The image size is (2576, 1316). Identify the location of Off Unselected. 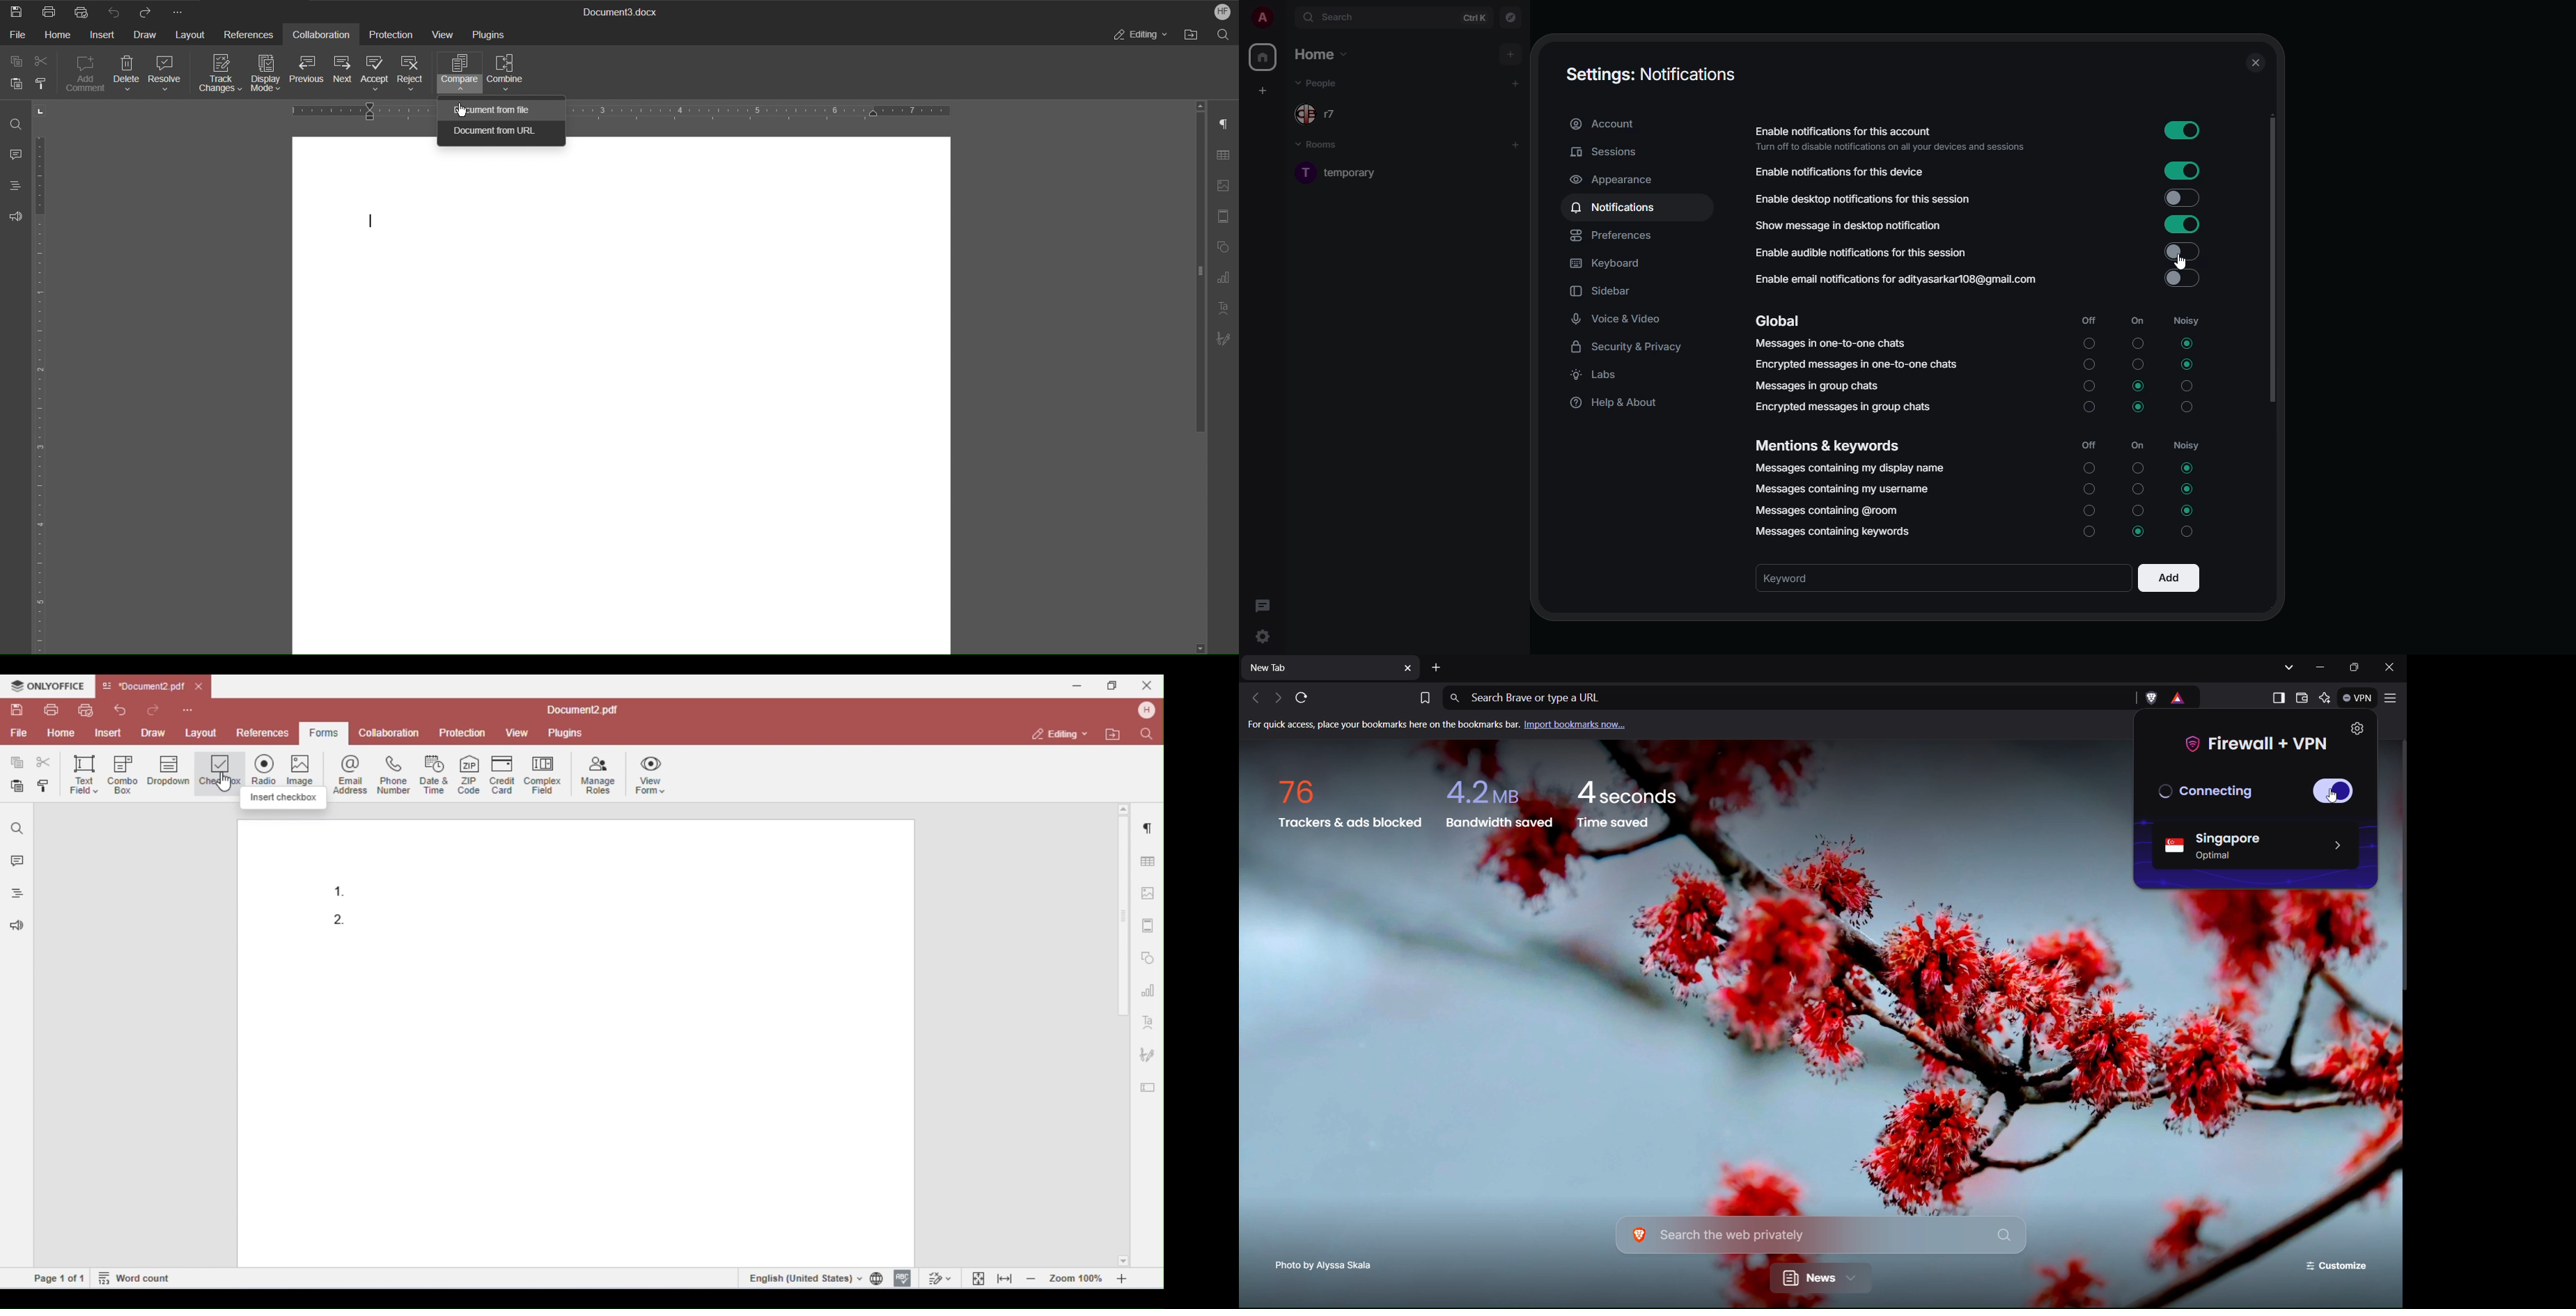
(2088, 489).